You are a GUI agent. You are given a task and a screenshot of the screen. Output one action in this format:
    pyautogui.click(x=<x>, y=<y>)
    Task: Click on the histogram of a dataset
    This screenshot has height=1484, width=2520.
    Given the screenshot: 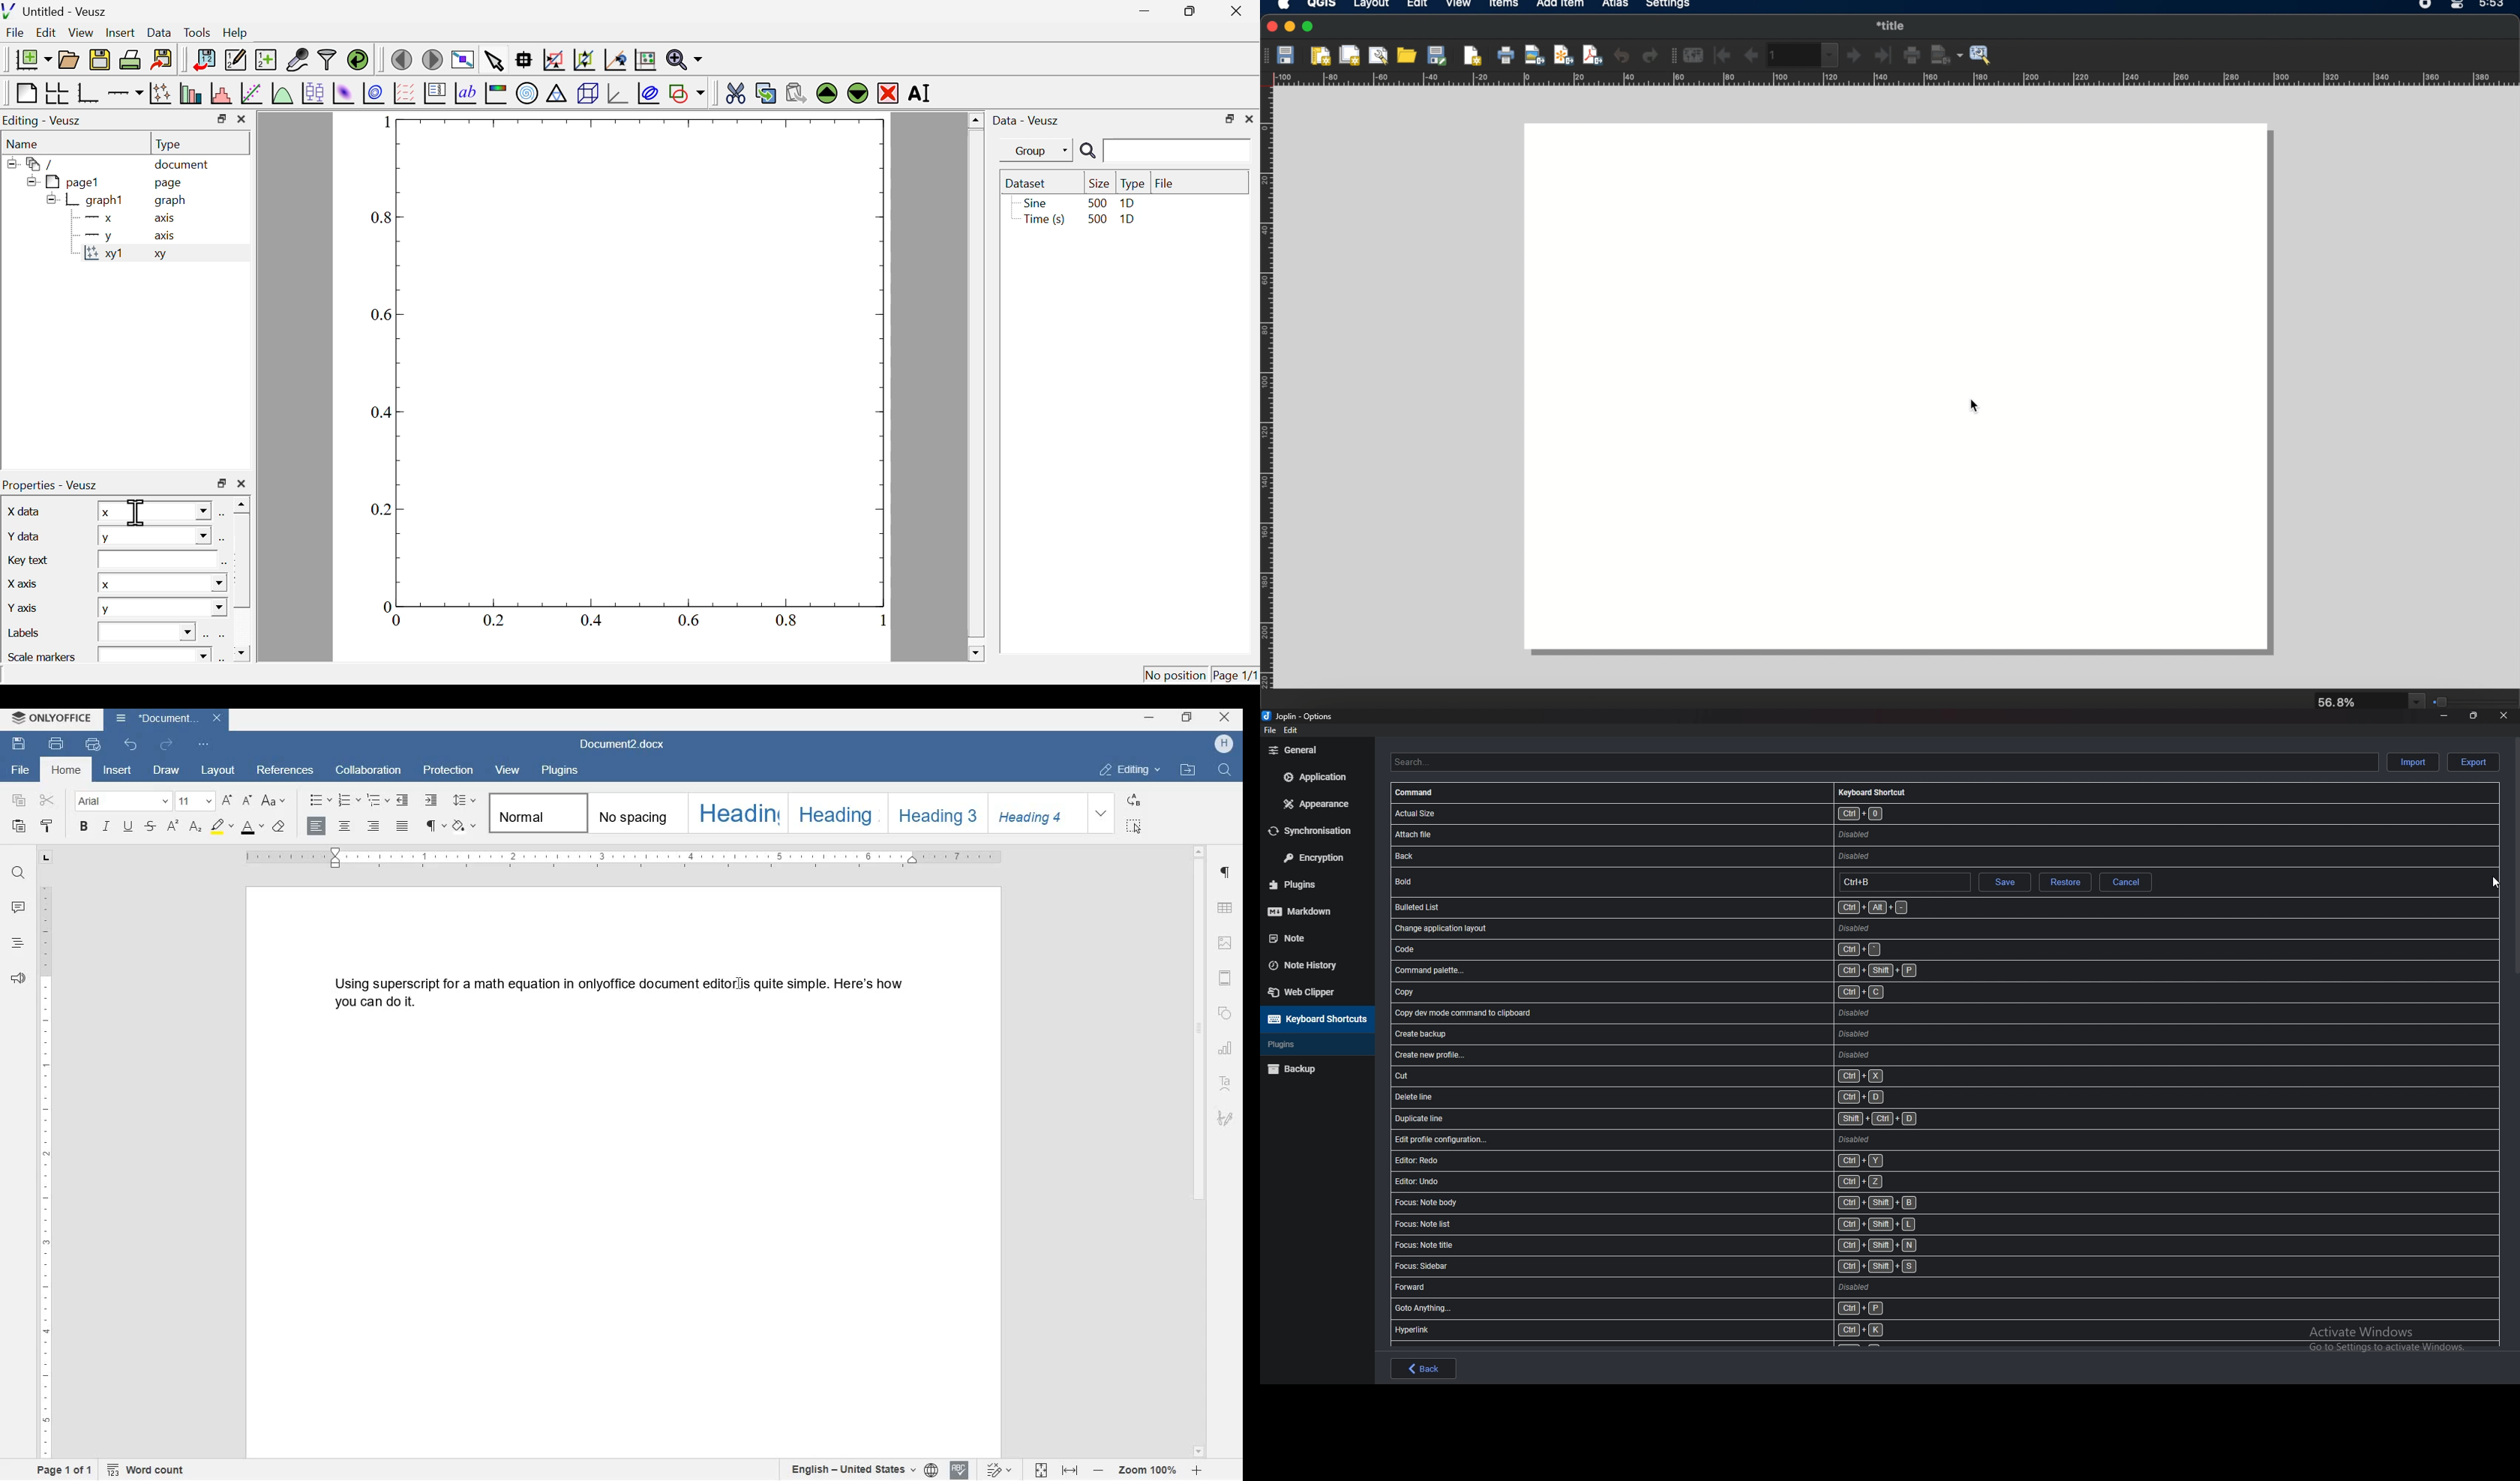 What is the action you would take?
    pyautogui.click(x=220, y=93)
    